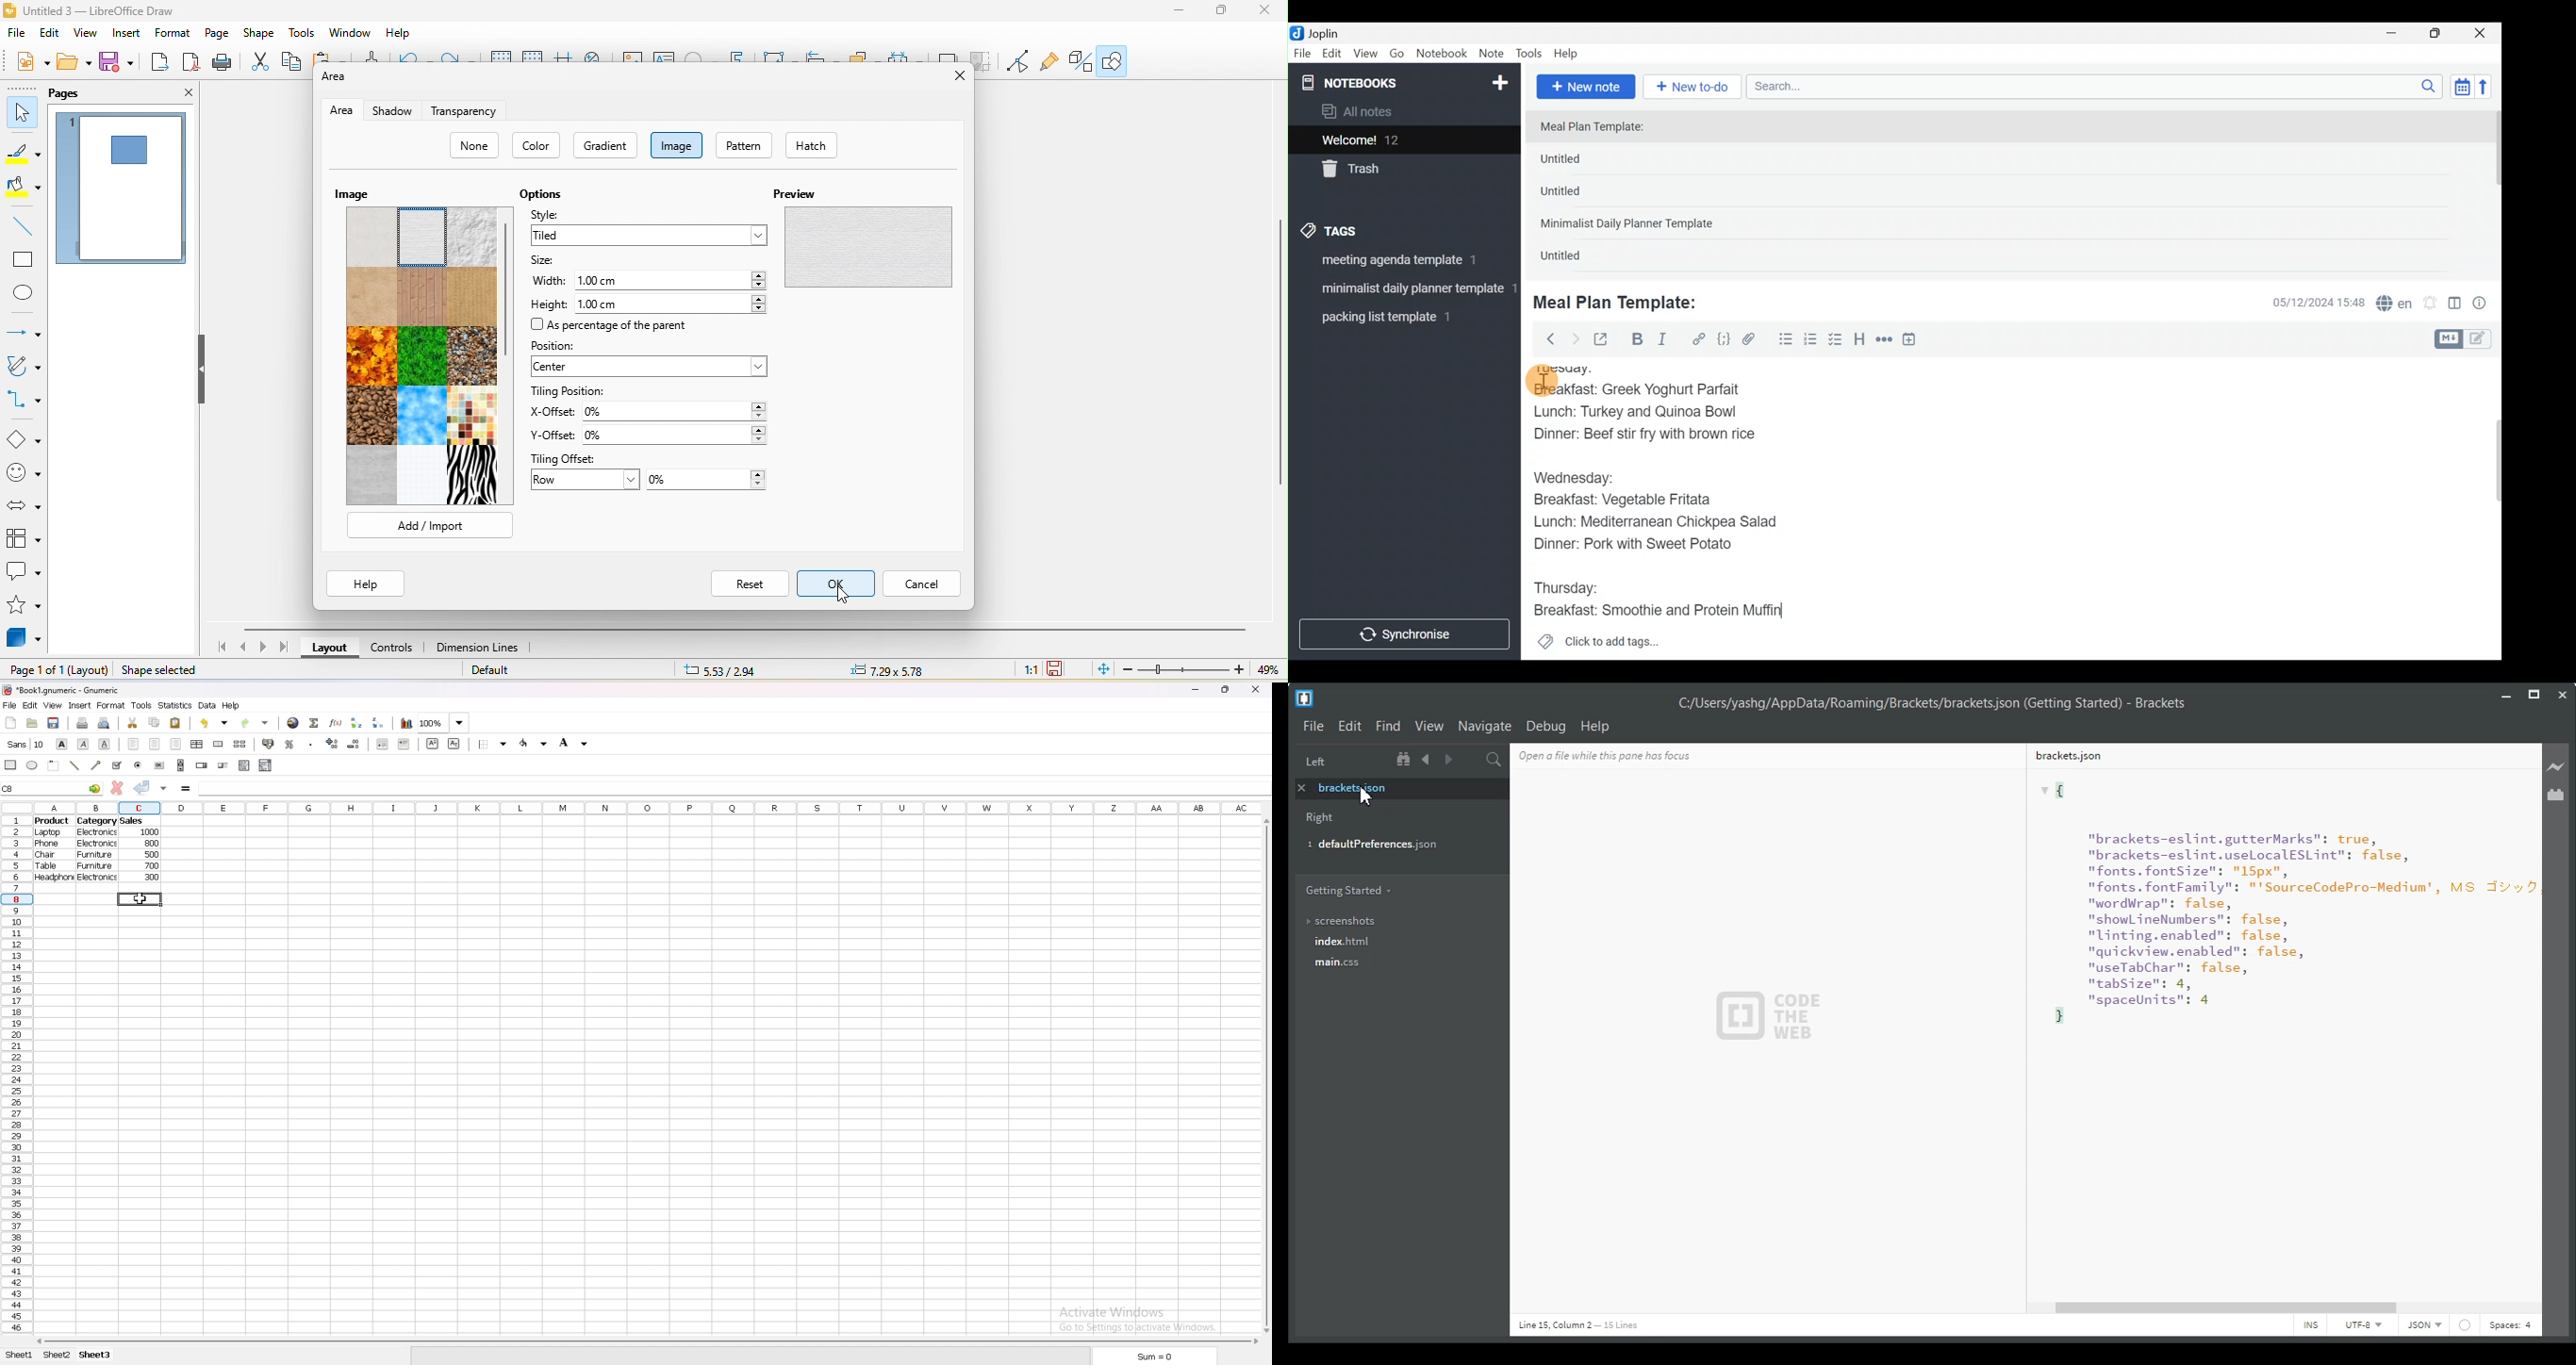  What do you see at coordinates (290, 743) in the screenshot?
I see `percentage` at bounding box center [290, 743].